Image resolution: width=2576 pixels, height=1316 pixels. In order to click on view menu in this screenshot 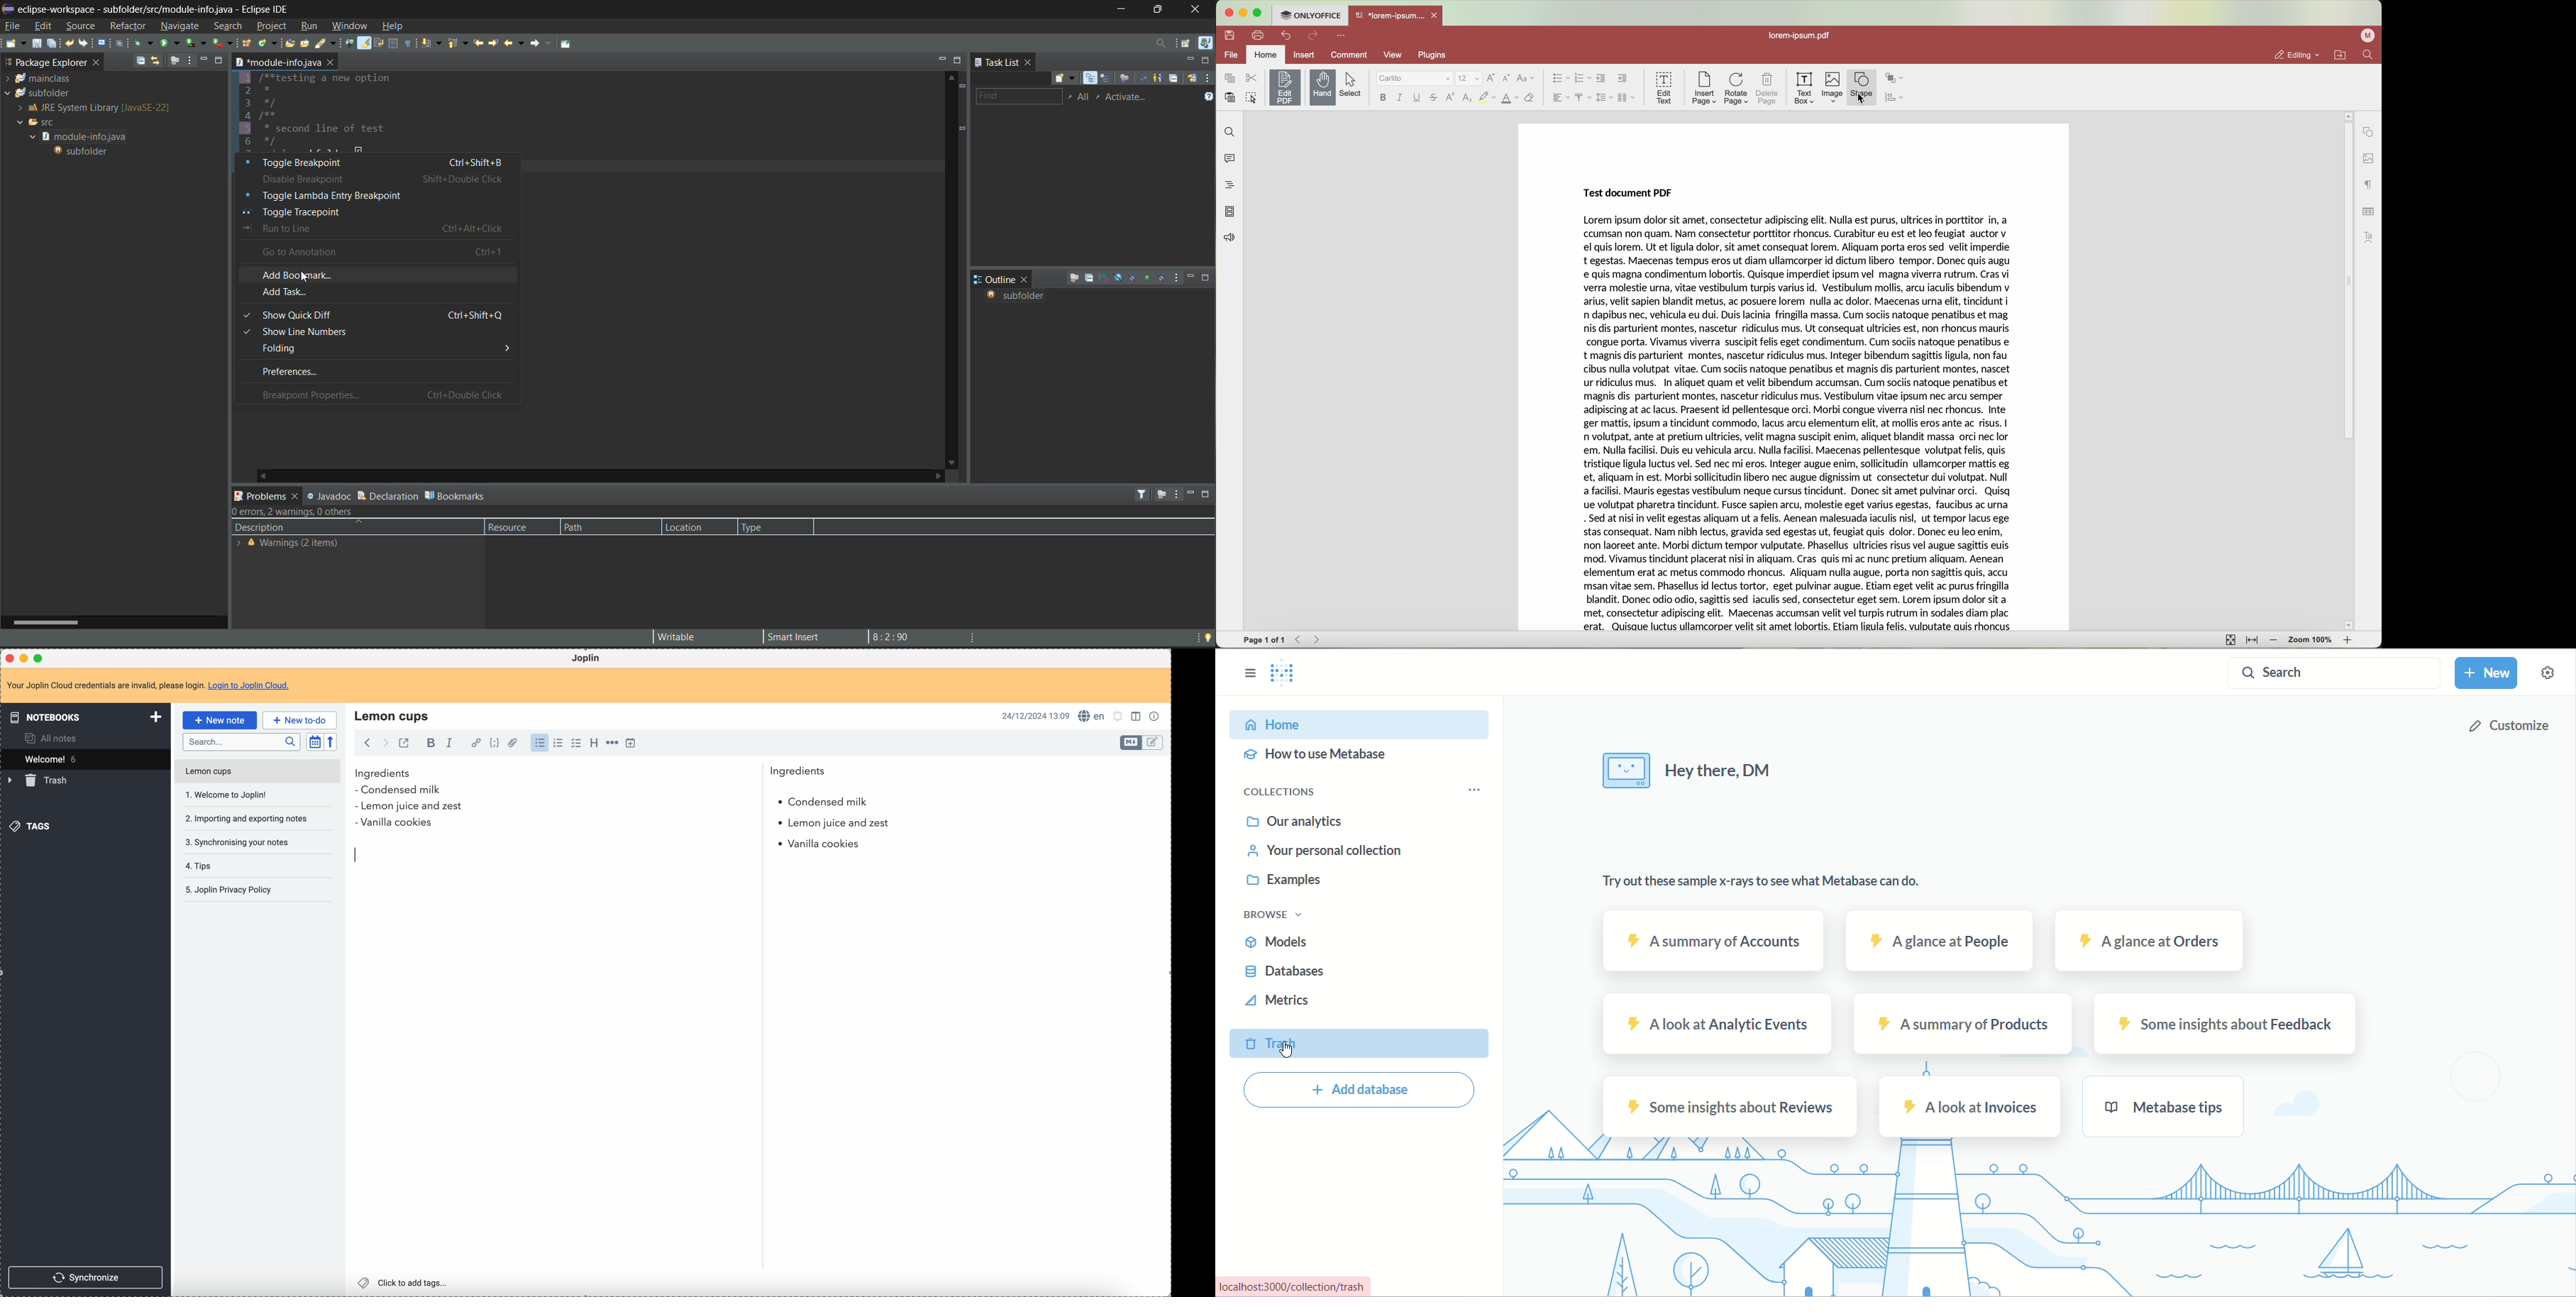, I will do `click(1178, 279)`.